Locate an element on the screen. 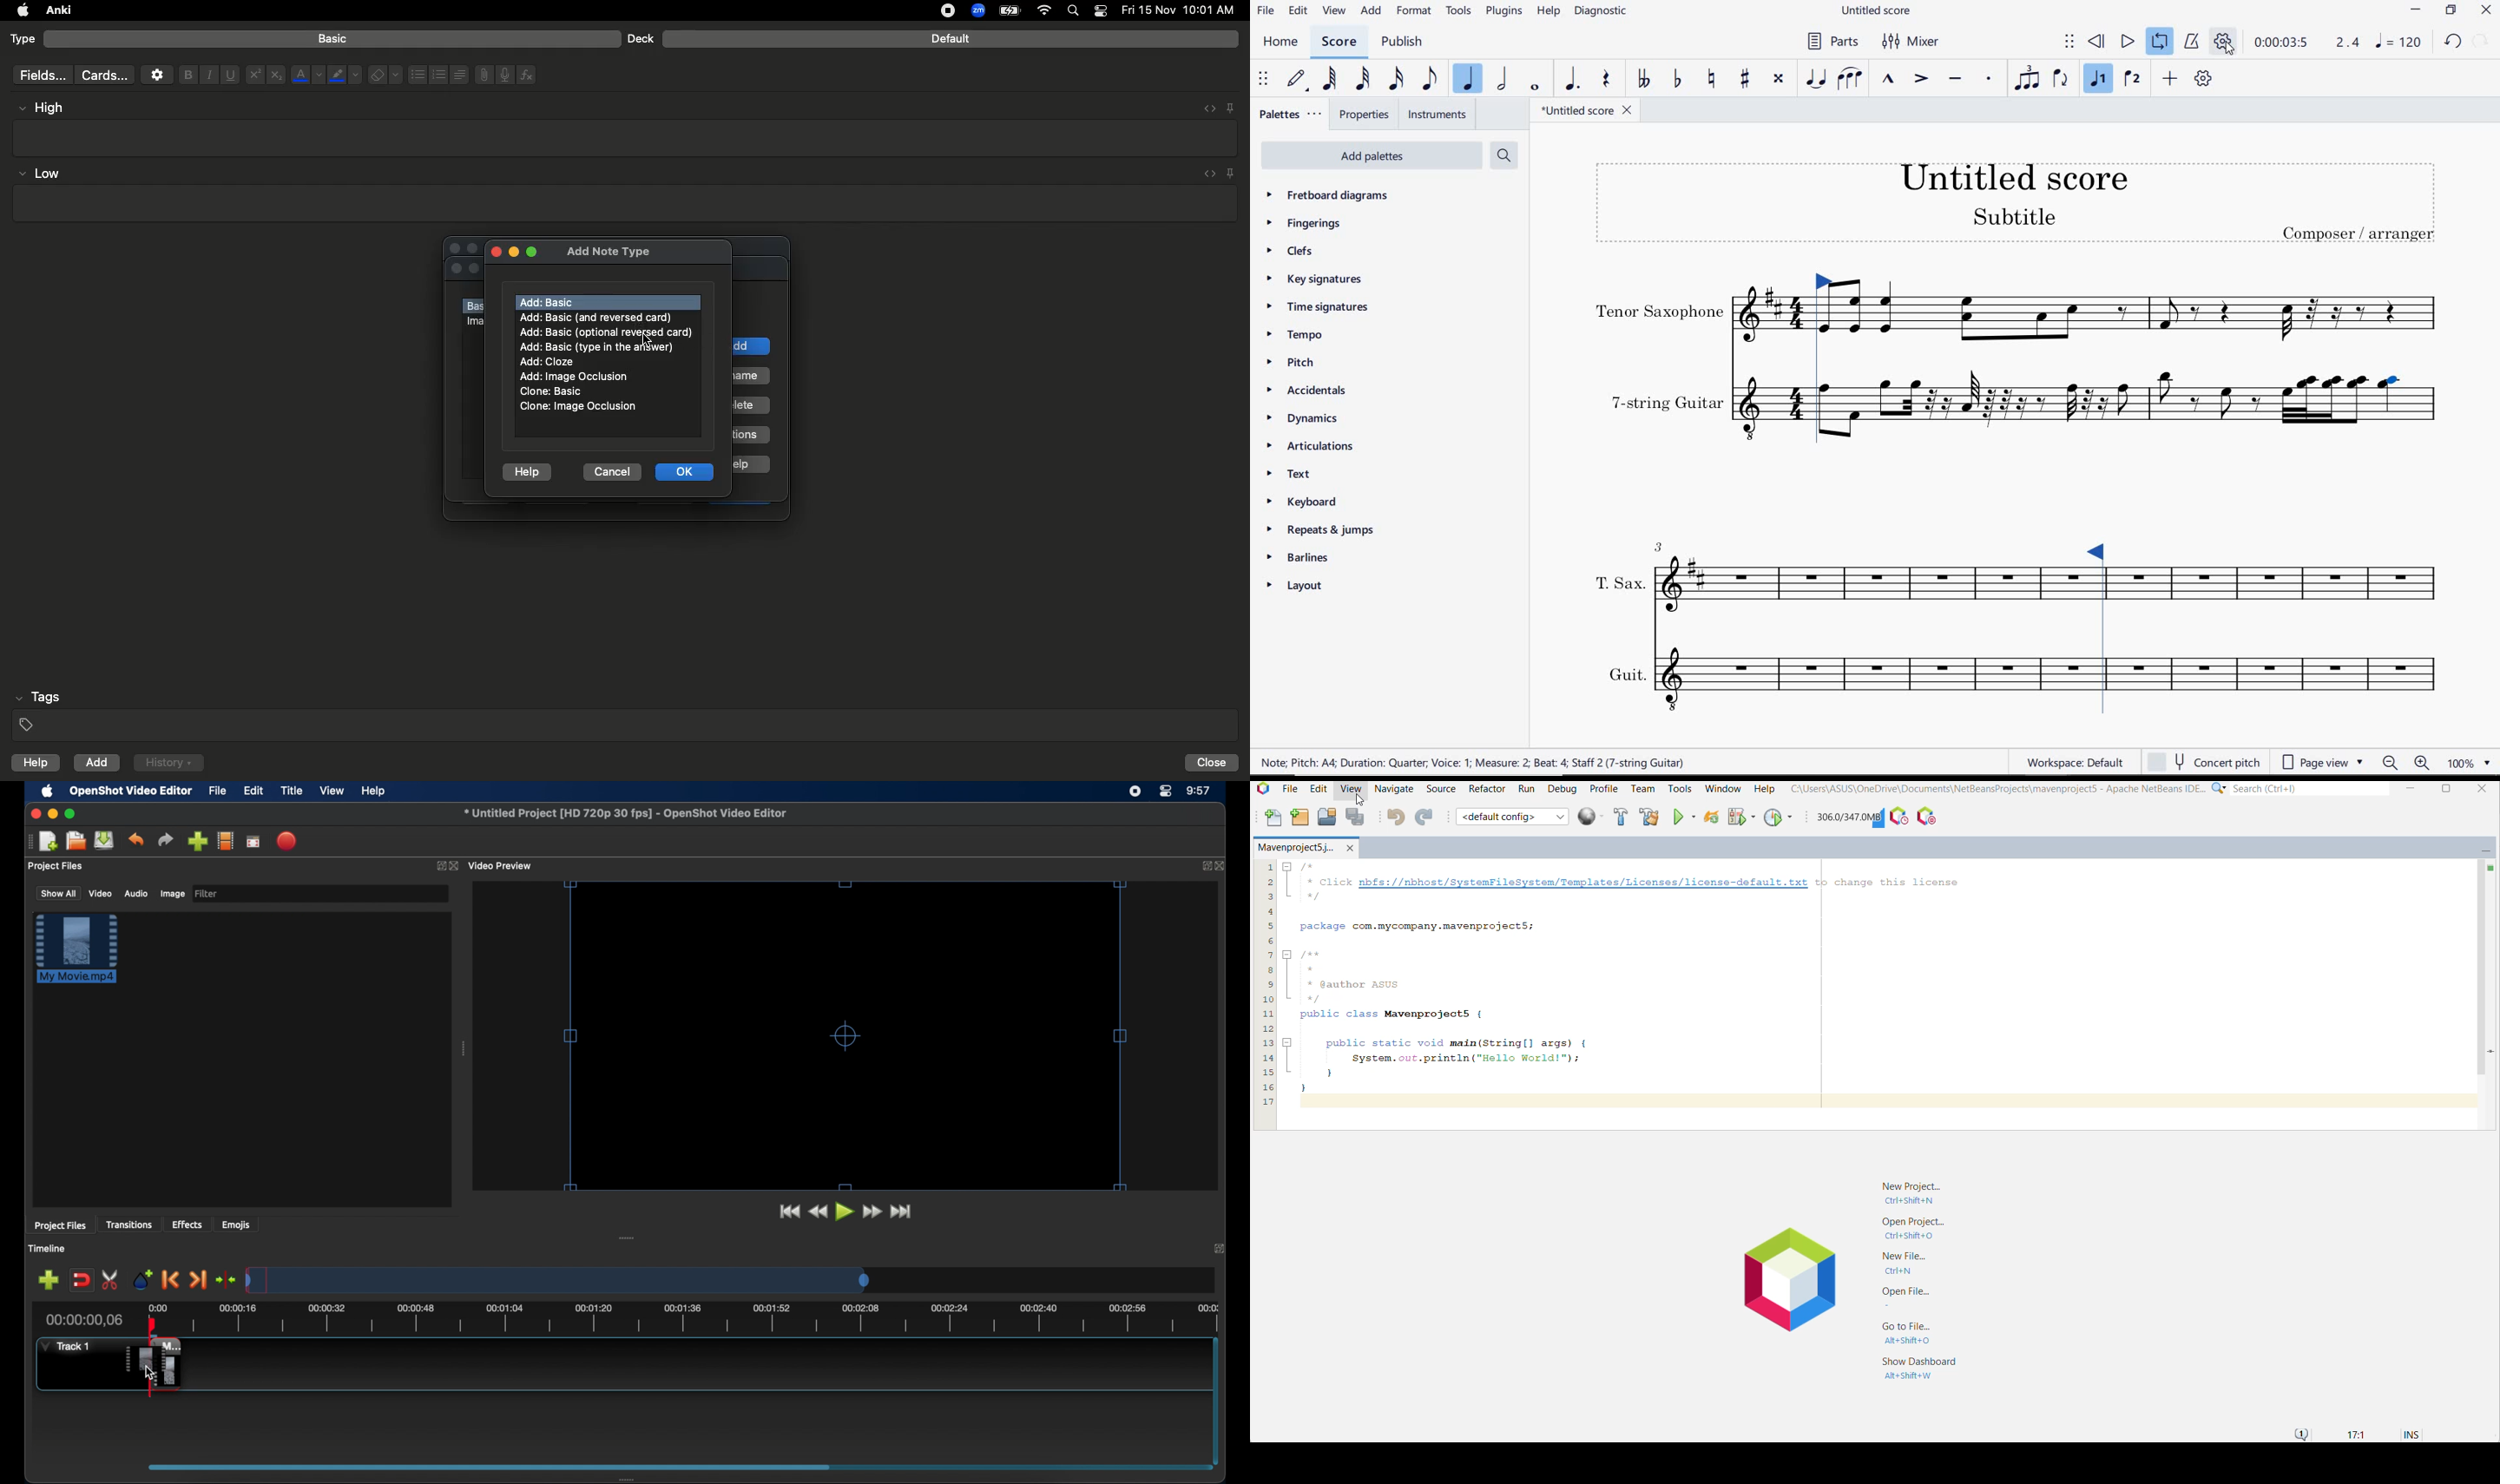  Embed is located at coordinates (1206, 174).